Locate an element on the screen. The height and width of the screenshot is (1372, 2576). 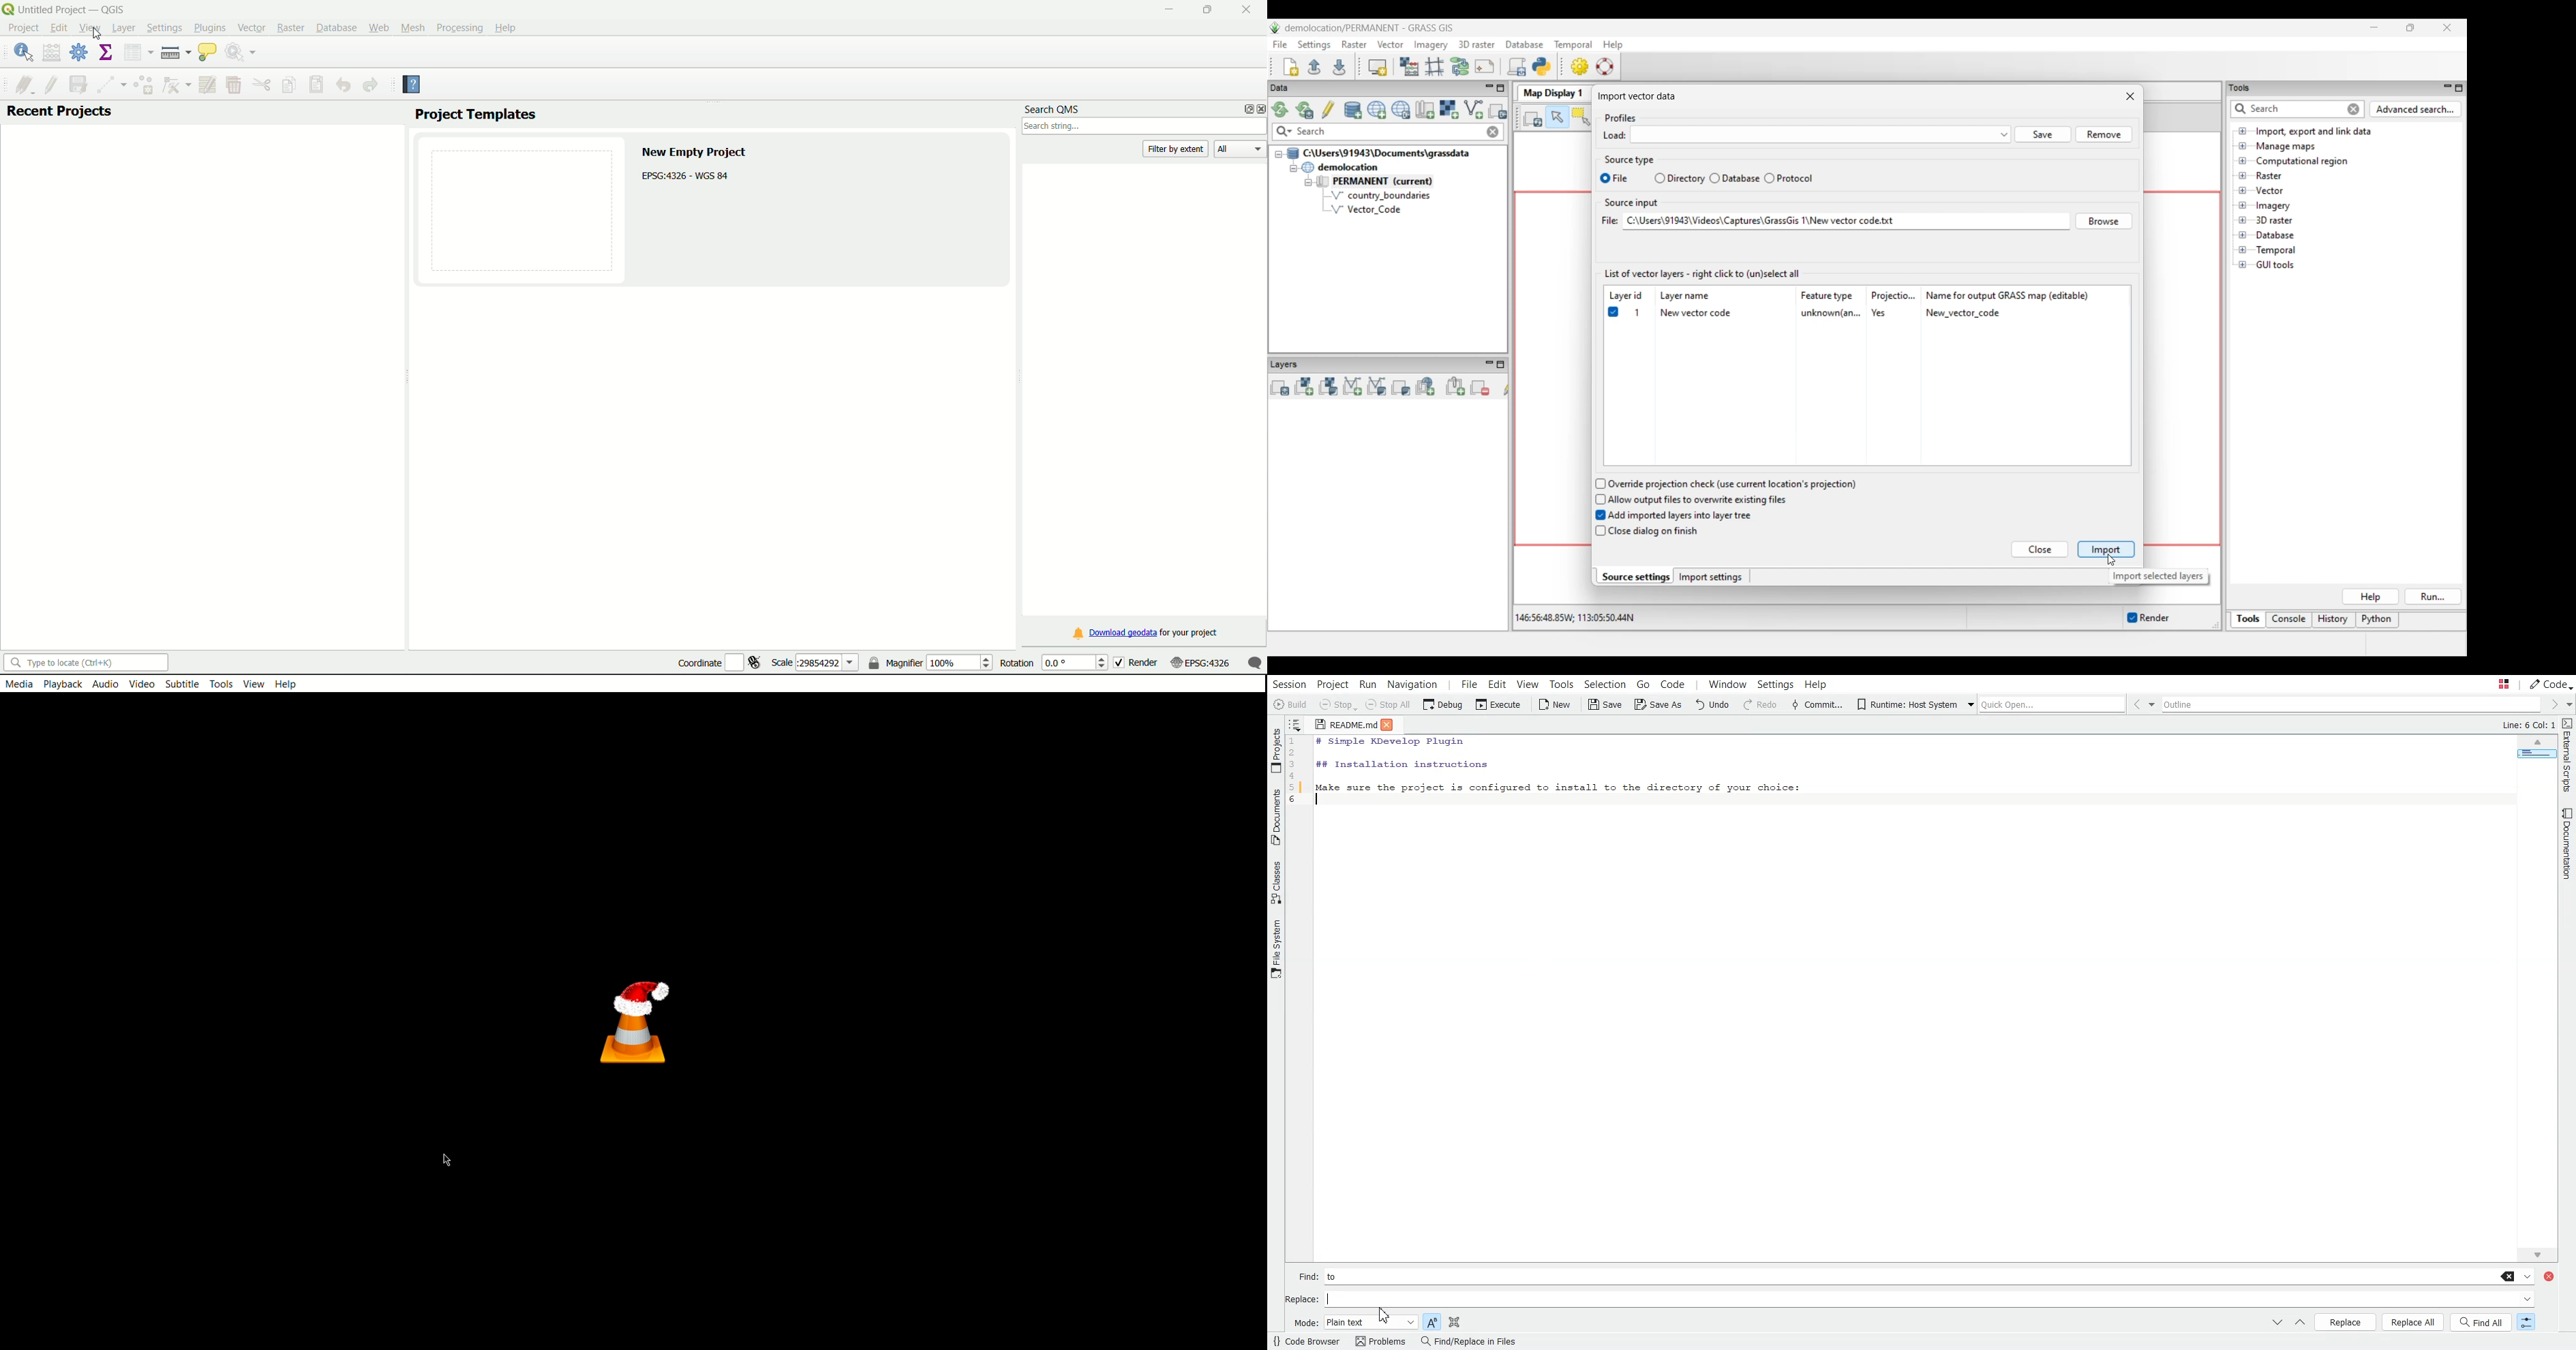
run feature action is located at coordinates (242, 52).